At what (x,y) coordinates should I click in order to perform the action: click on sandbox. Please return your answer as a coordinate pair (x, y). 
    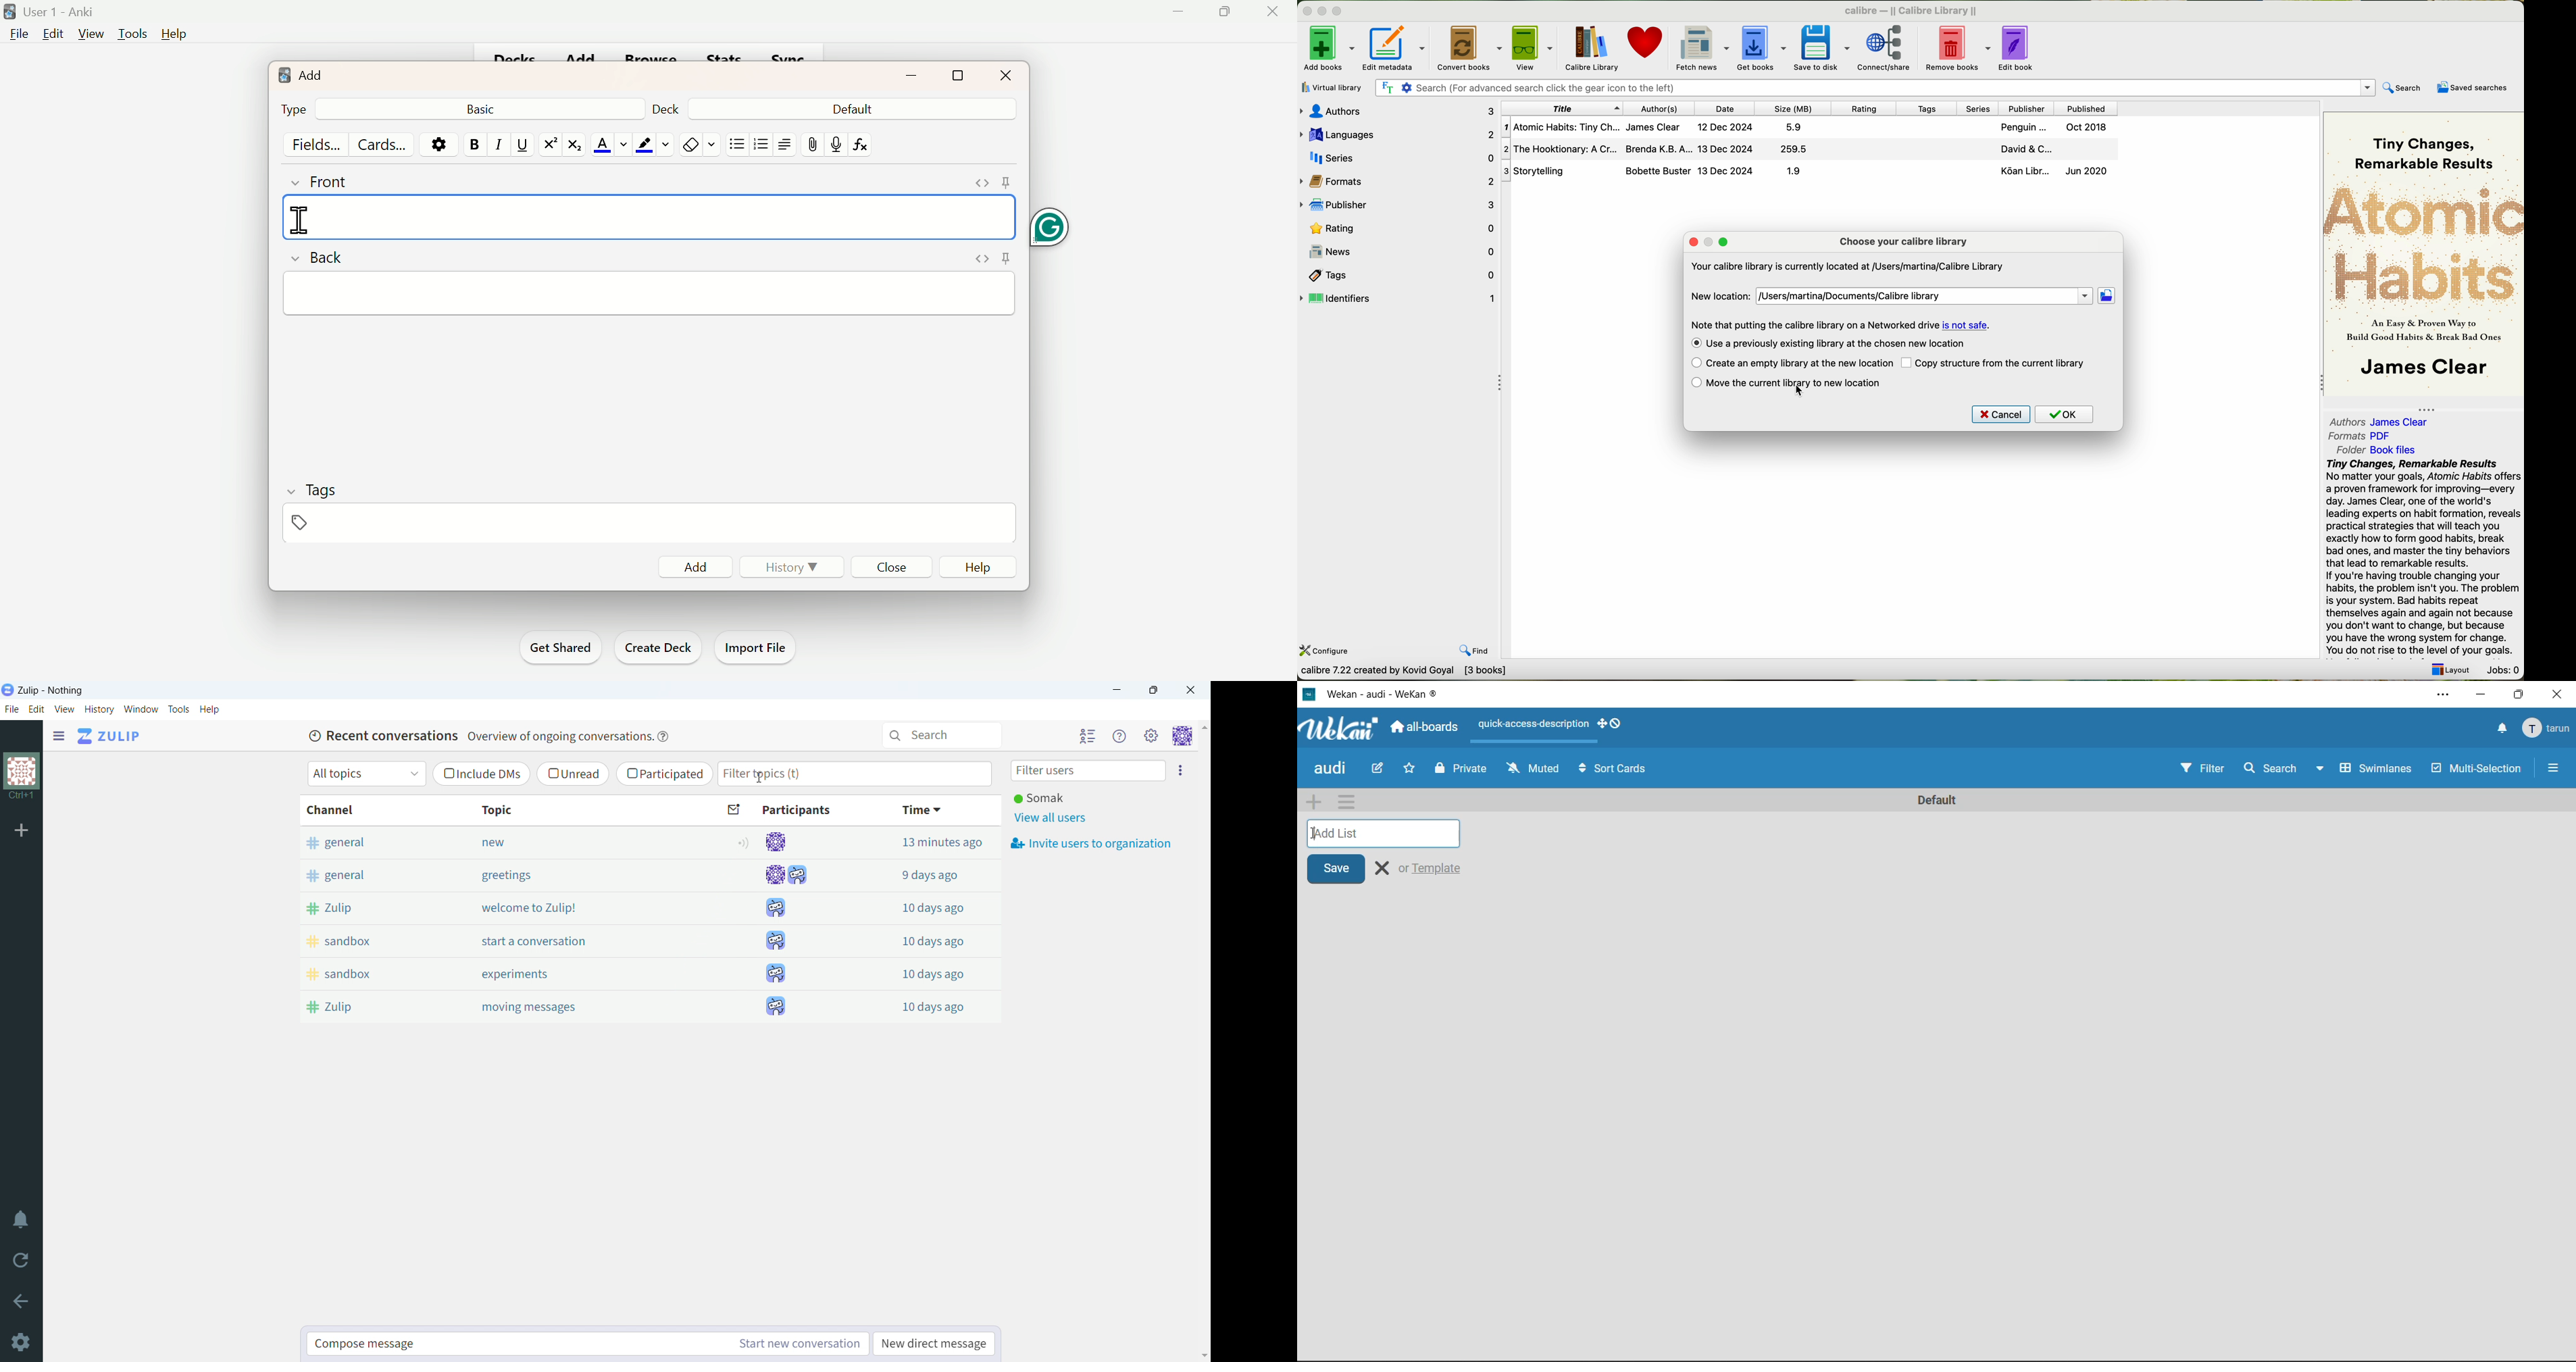
    Looking at the image, I should click on (367, 973).